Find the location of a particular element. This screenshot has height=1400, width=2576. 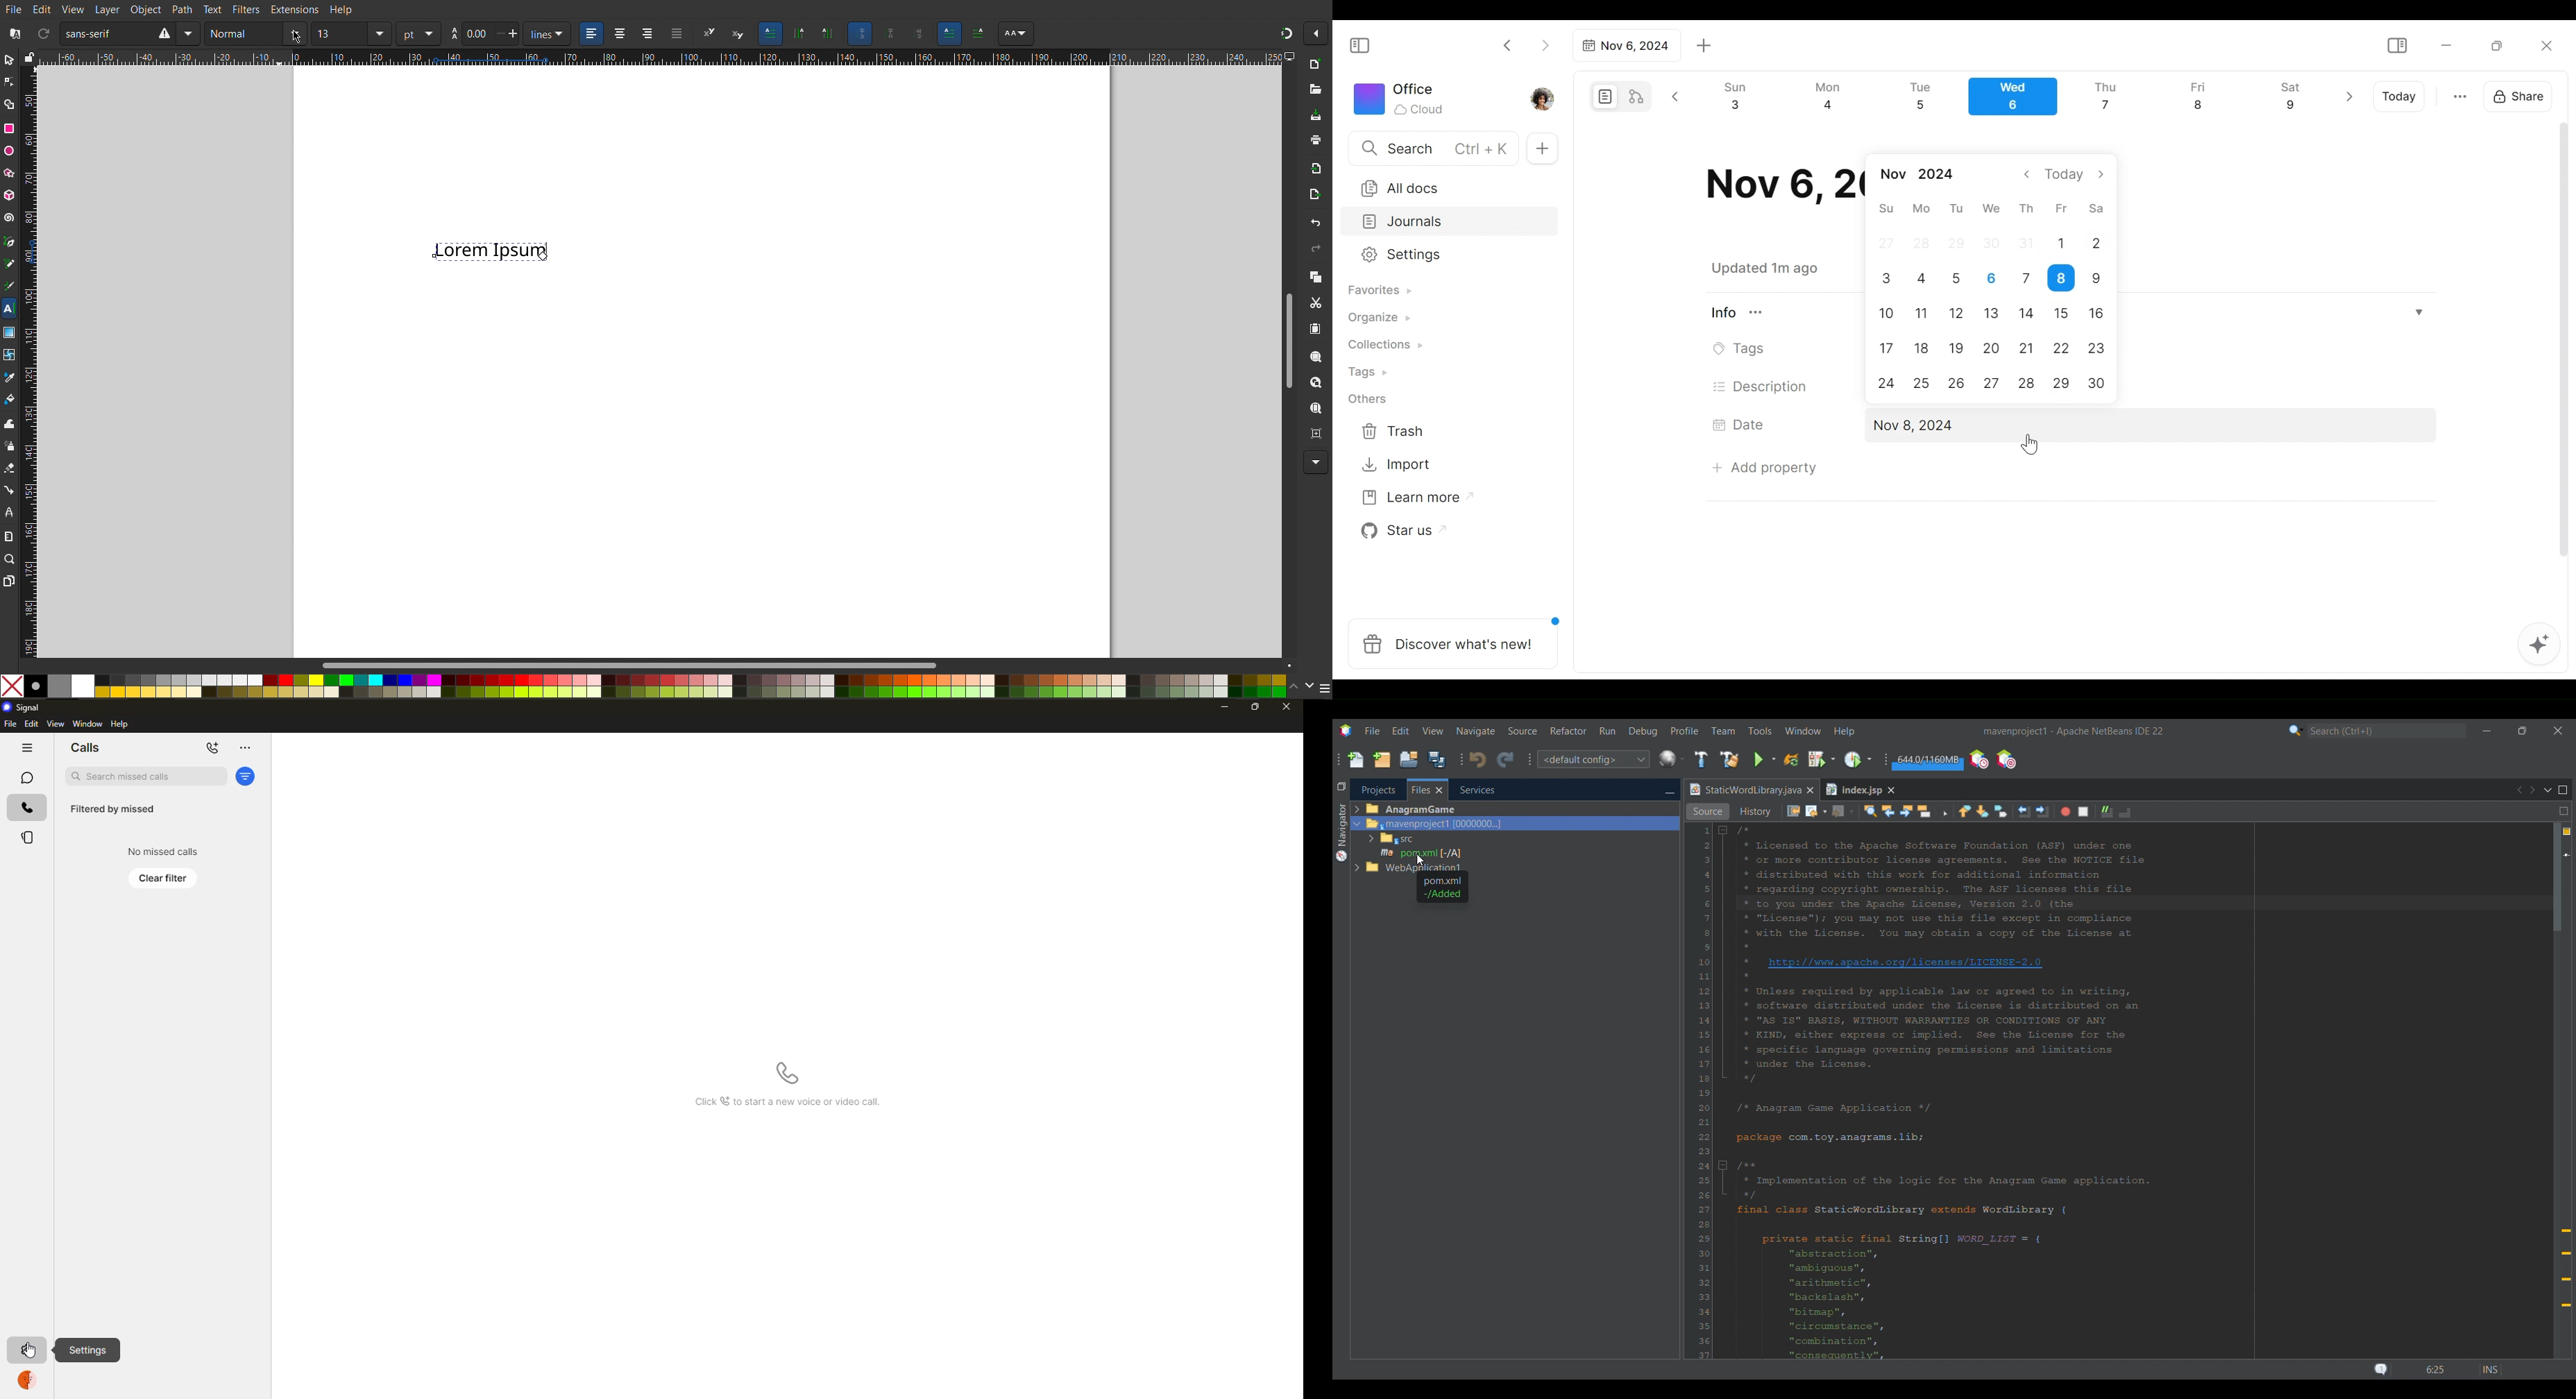

Zoom Drawing is located at coordinates (1312, 383).